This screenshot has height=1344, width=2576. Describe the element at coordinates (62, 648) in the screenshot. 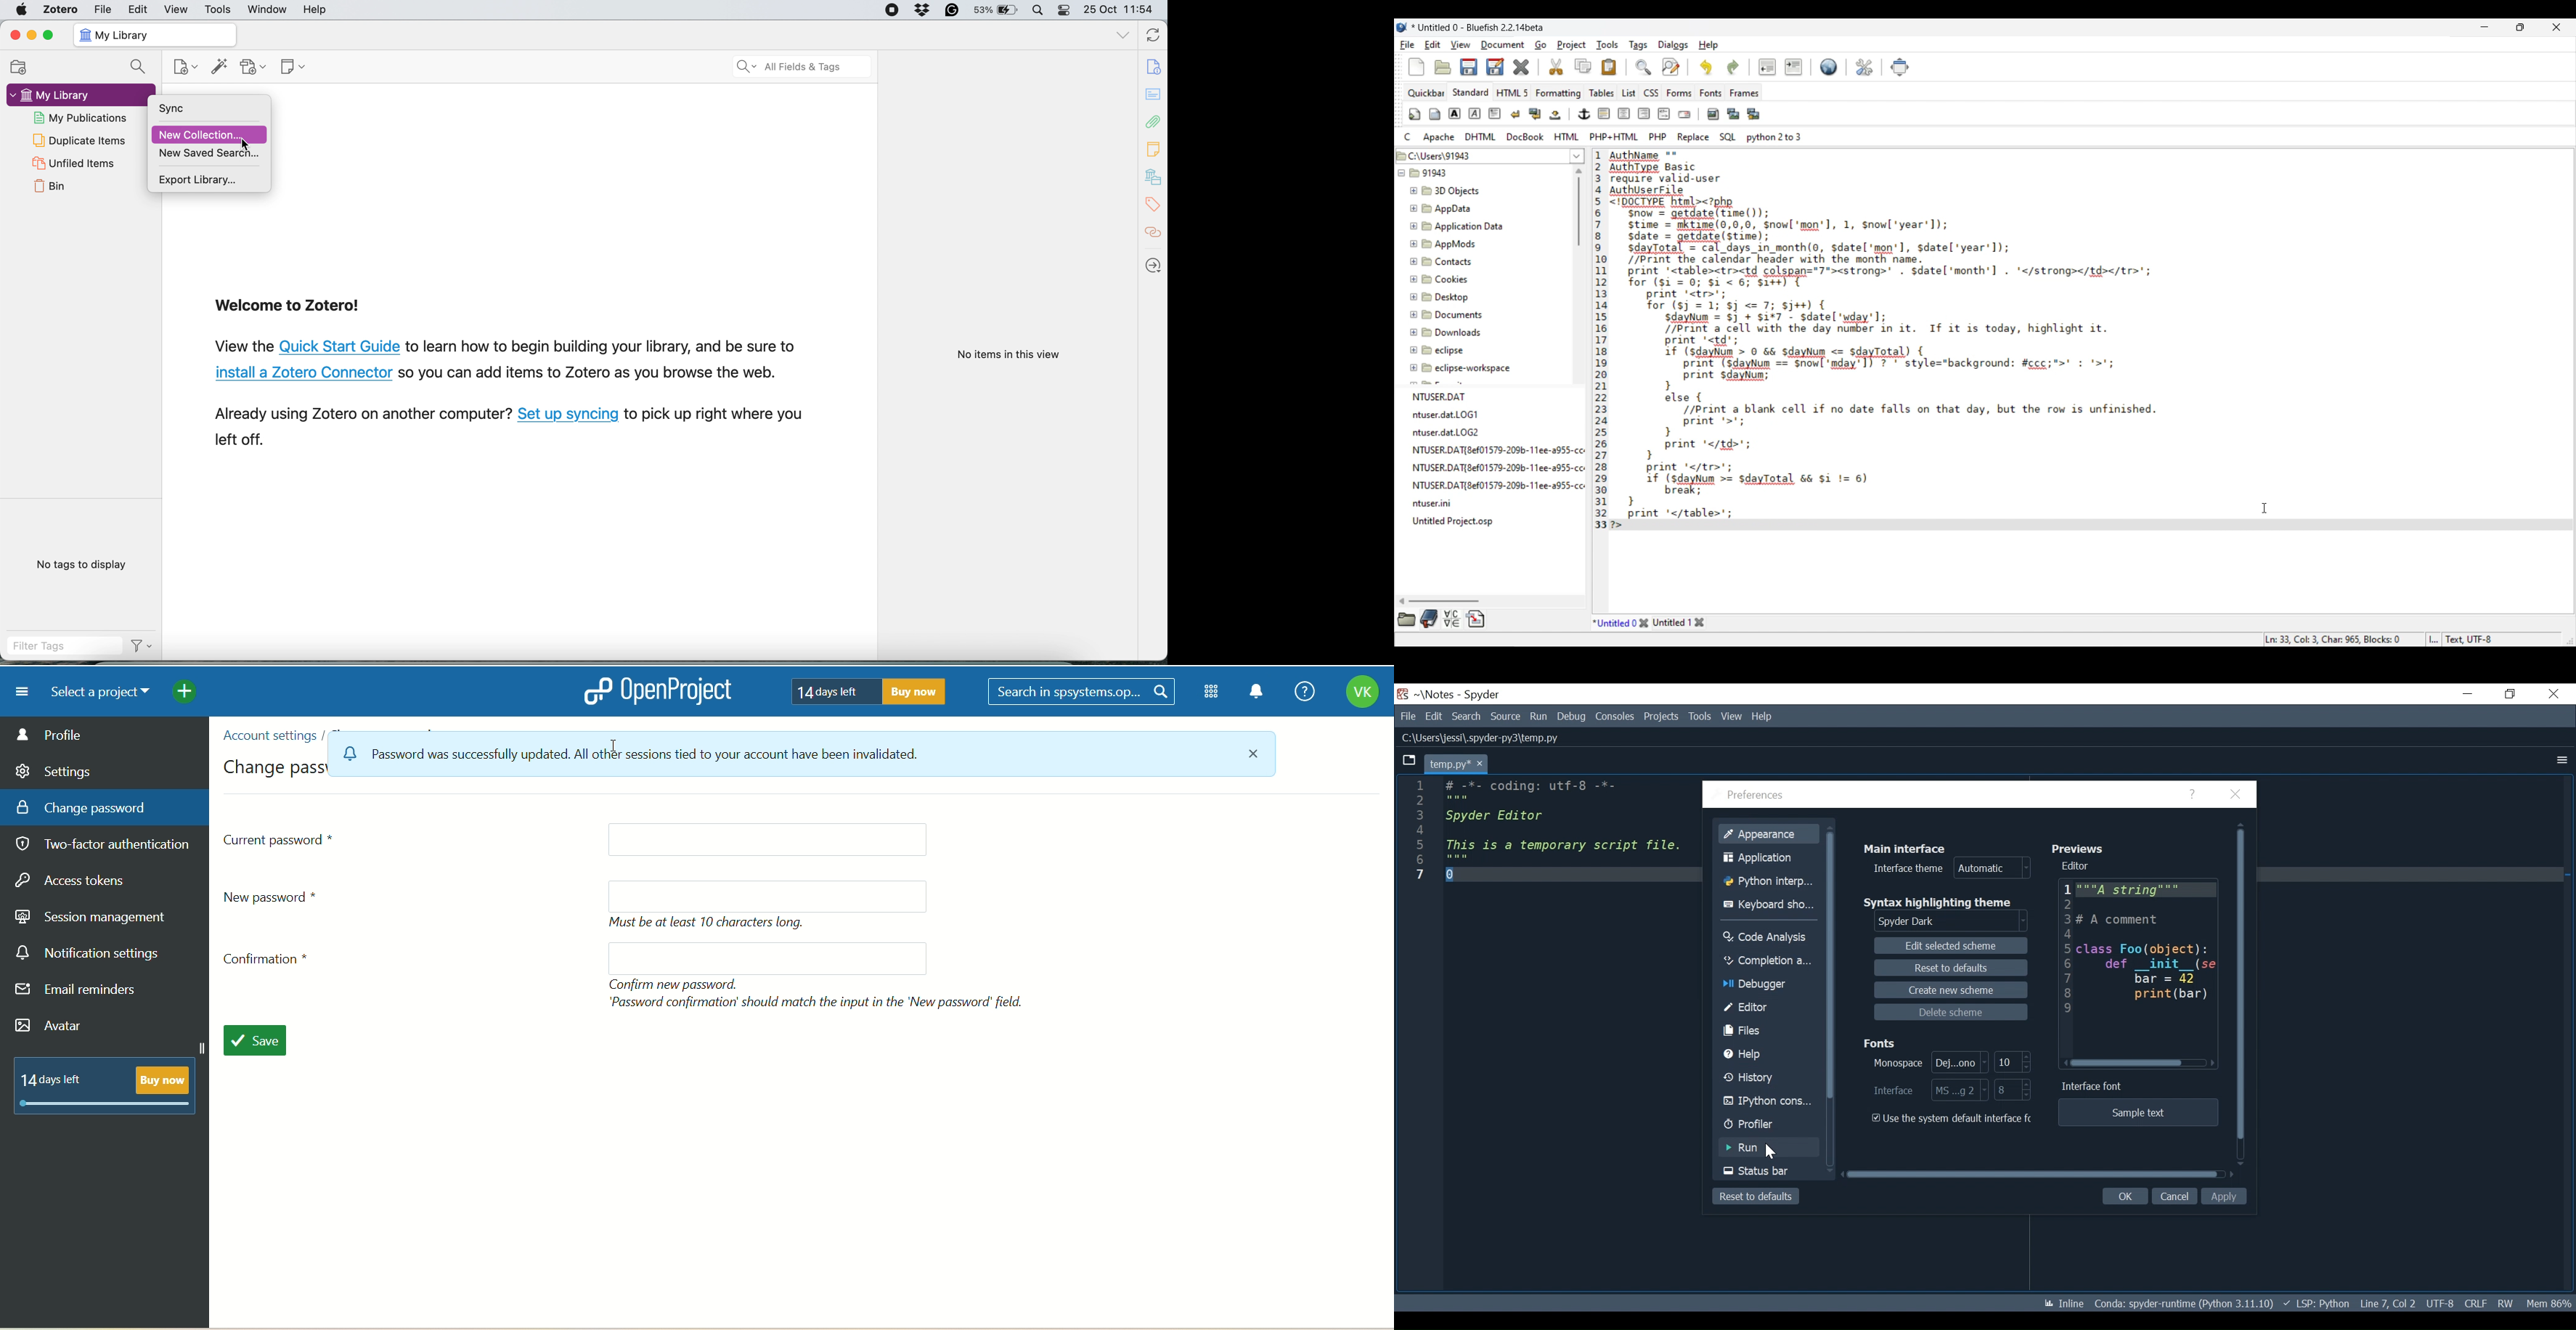

I see `filter tags` at that location.